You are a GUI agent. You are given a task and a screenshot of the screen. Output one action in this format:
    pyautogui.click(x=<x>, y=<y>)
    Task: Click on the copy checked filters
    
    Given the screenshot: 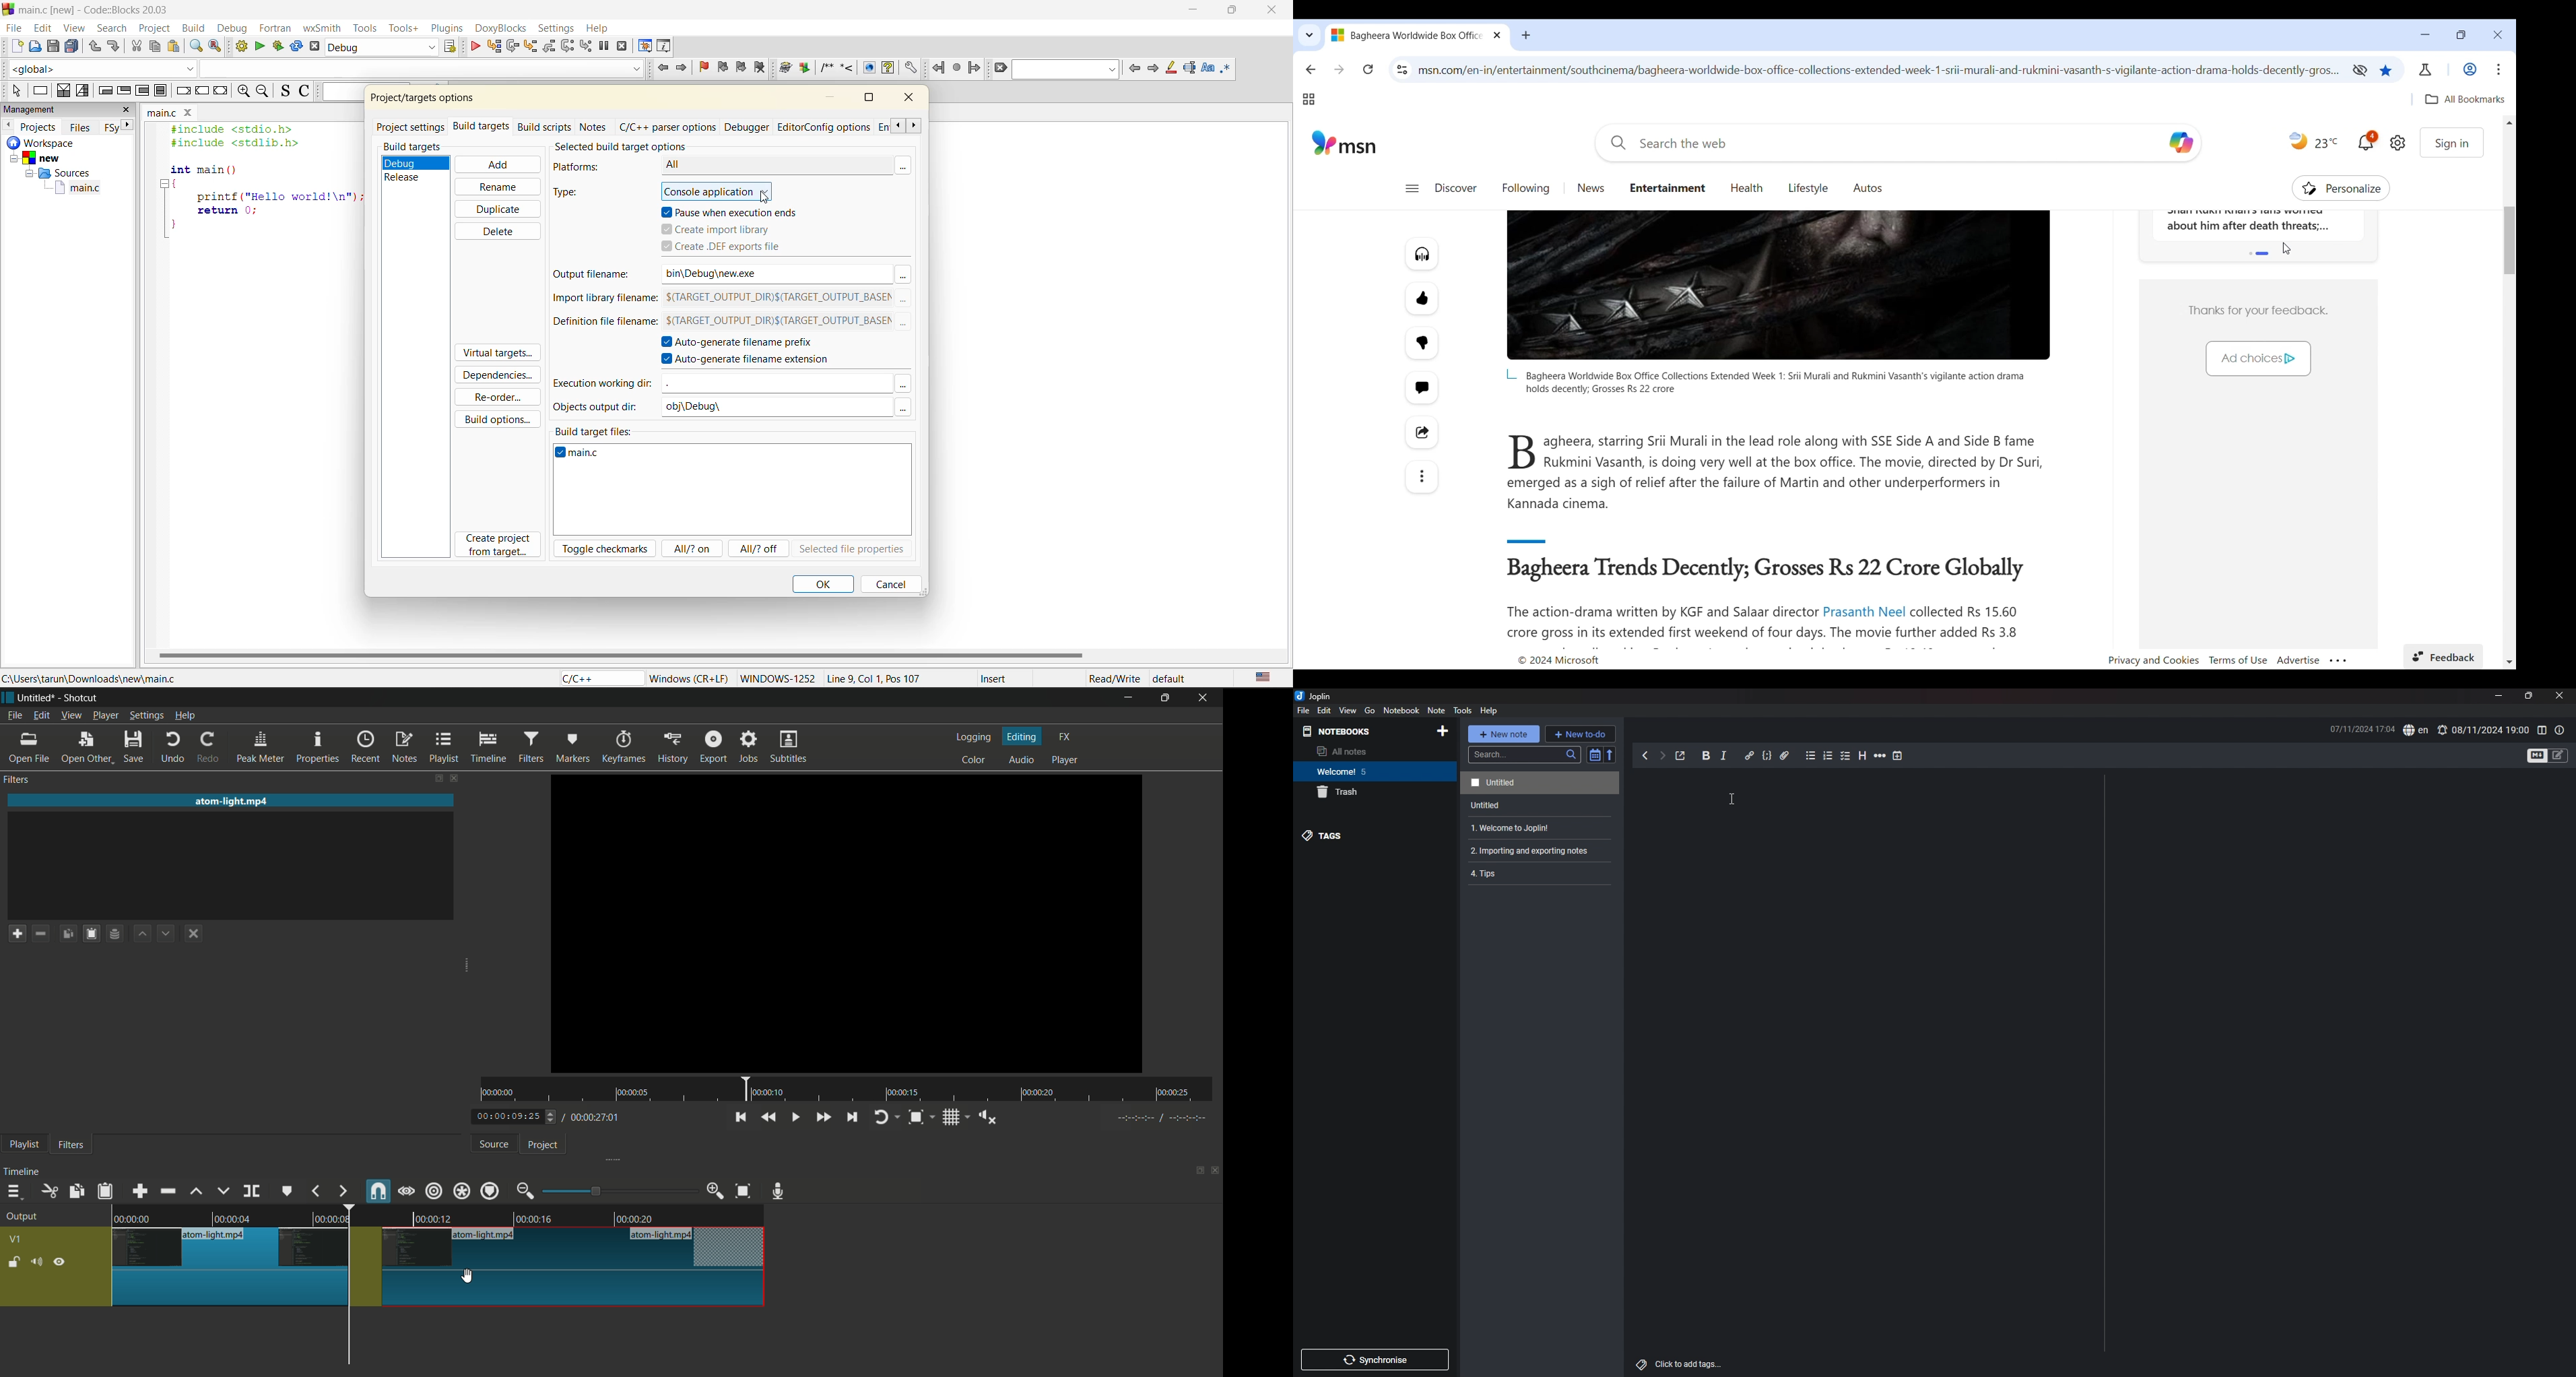 What is the action you would take?
    pyautogui.click(x=78, y=1191)
    